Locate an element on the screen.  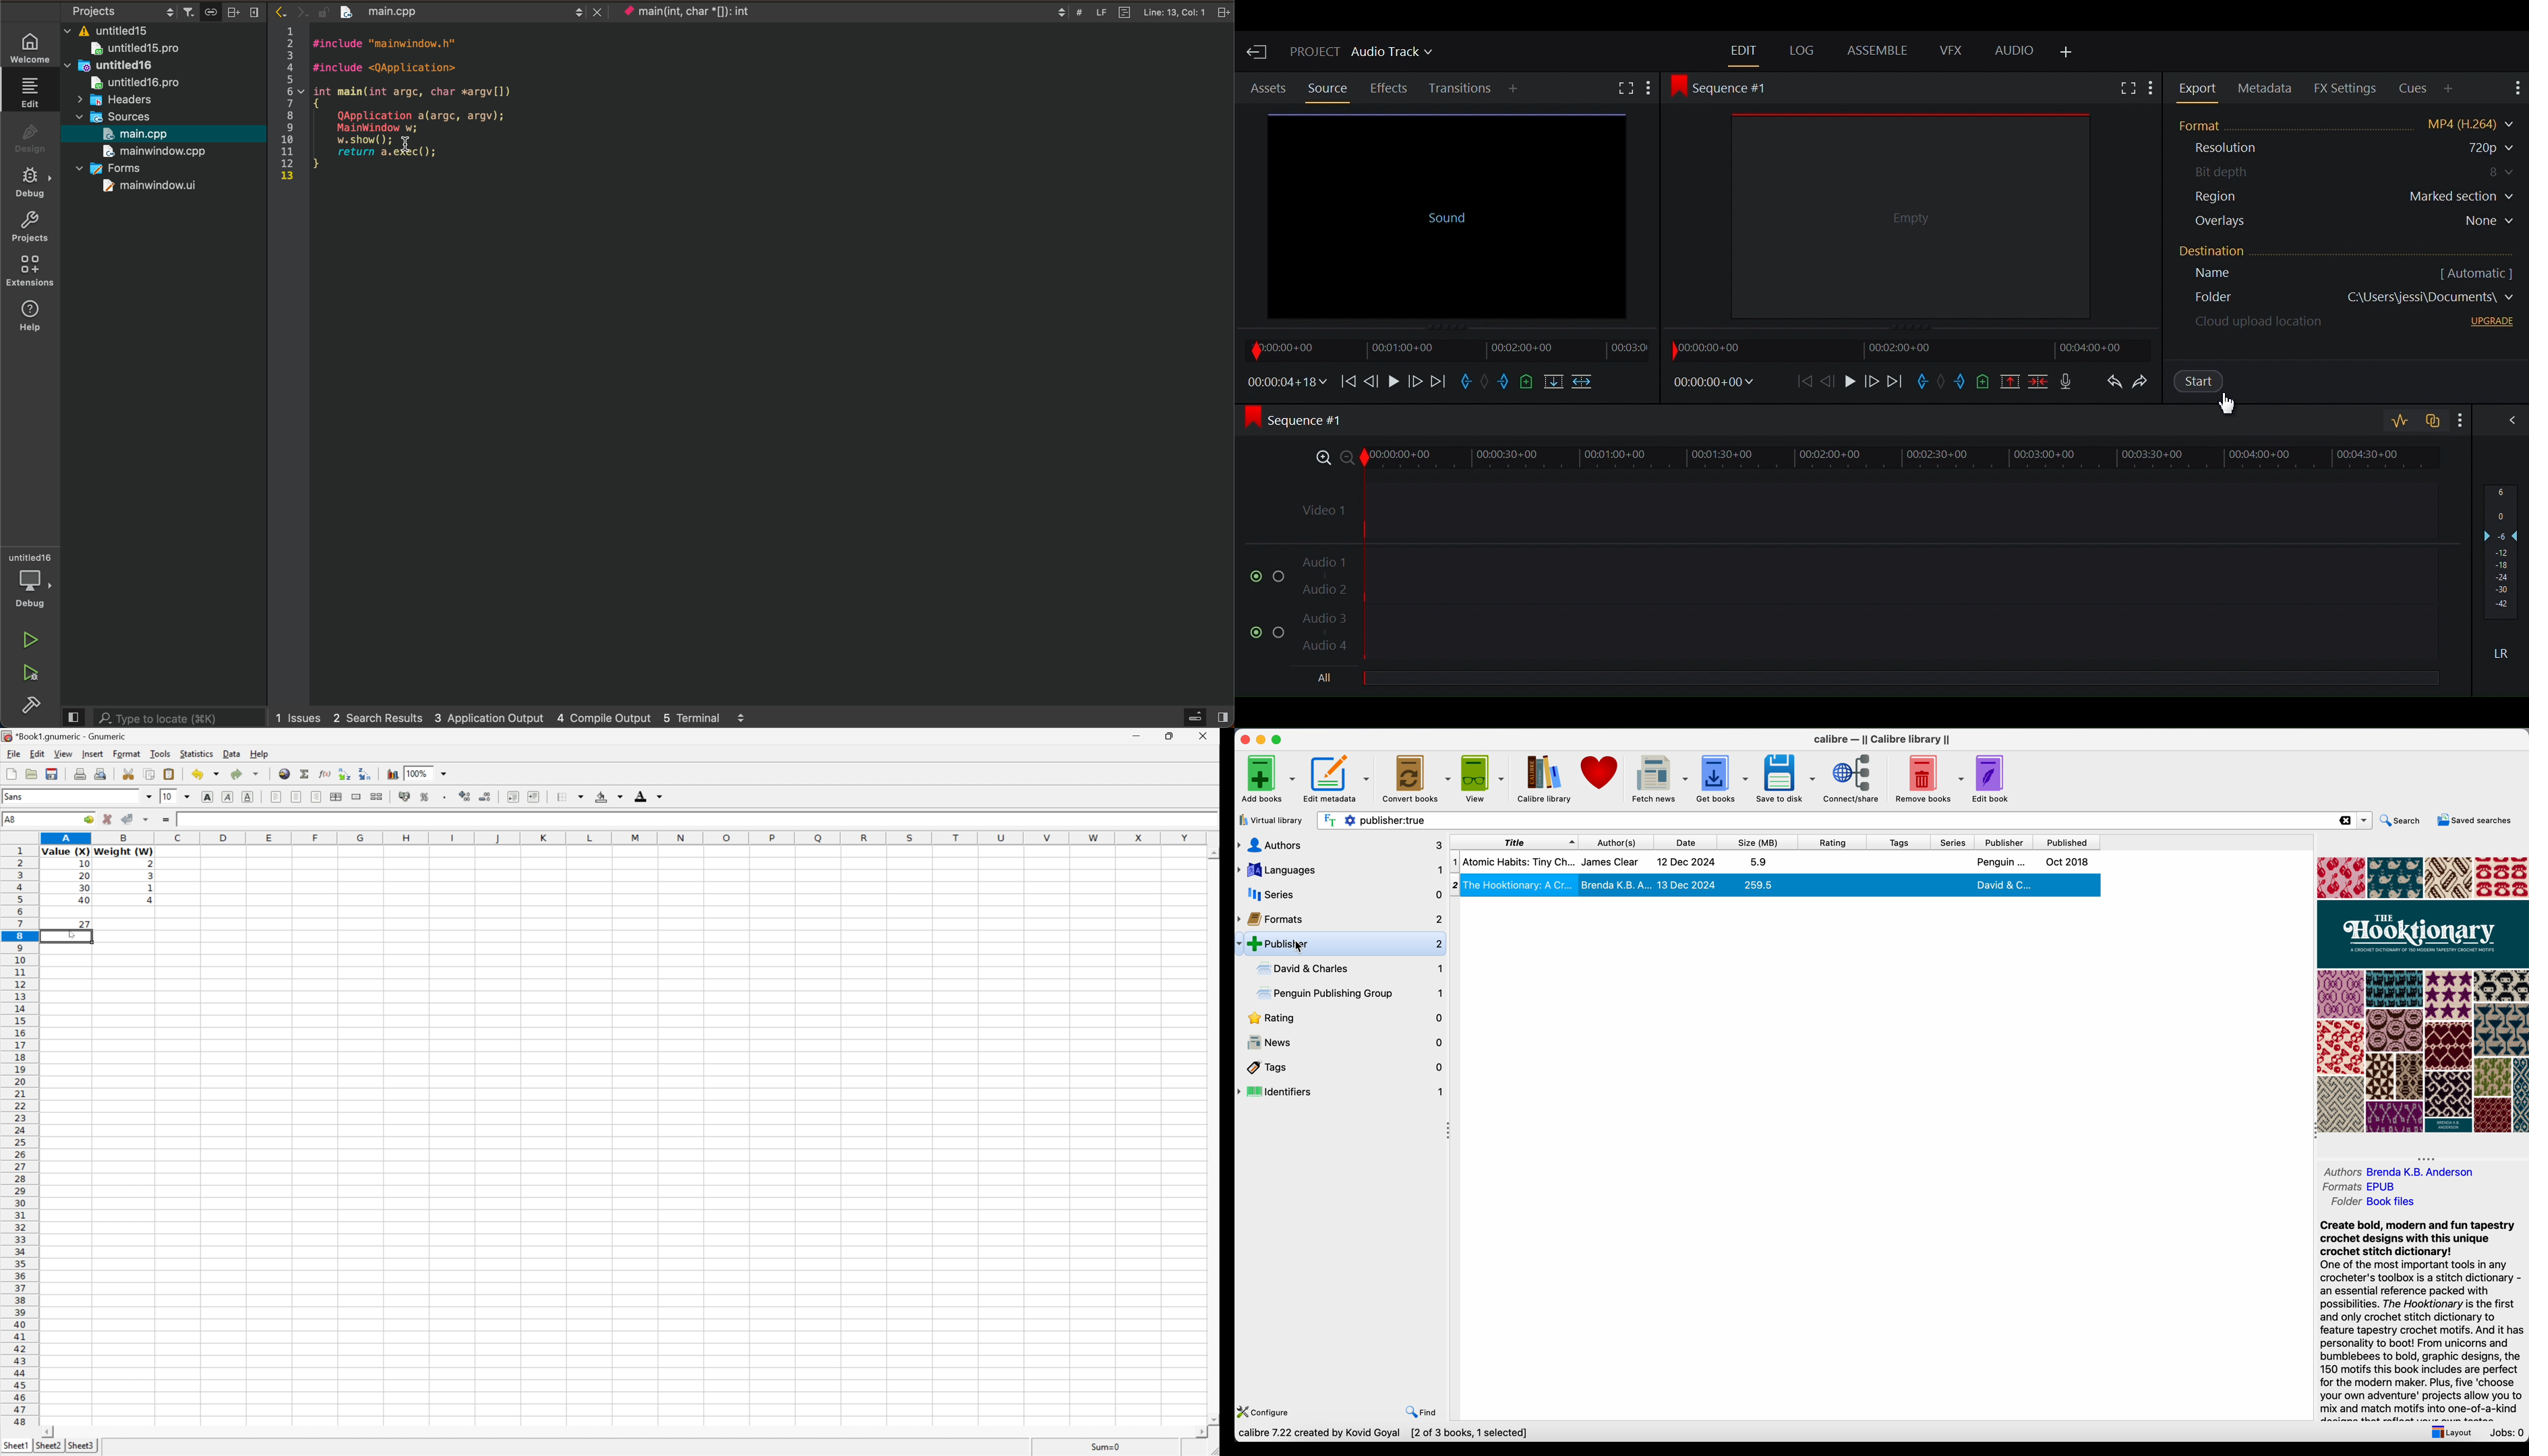
Audio Track 1, Audio Track 2 is located at coordinates (1868, 570).